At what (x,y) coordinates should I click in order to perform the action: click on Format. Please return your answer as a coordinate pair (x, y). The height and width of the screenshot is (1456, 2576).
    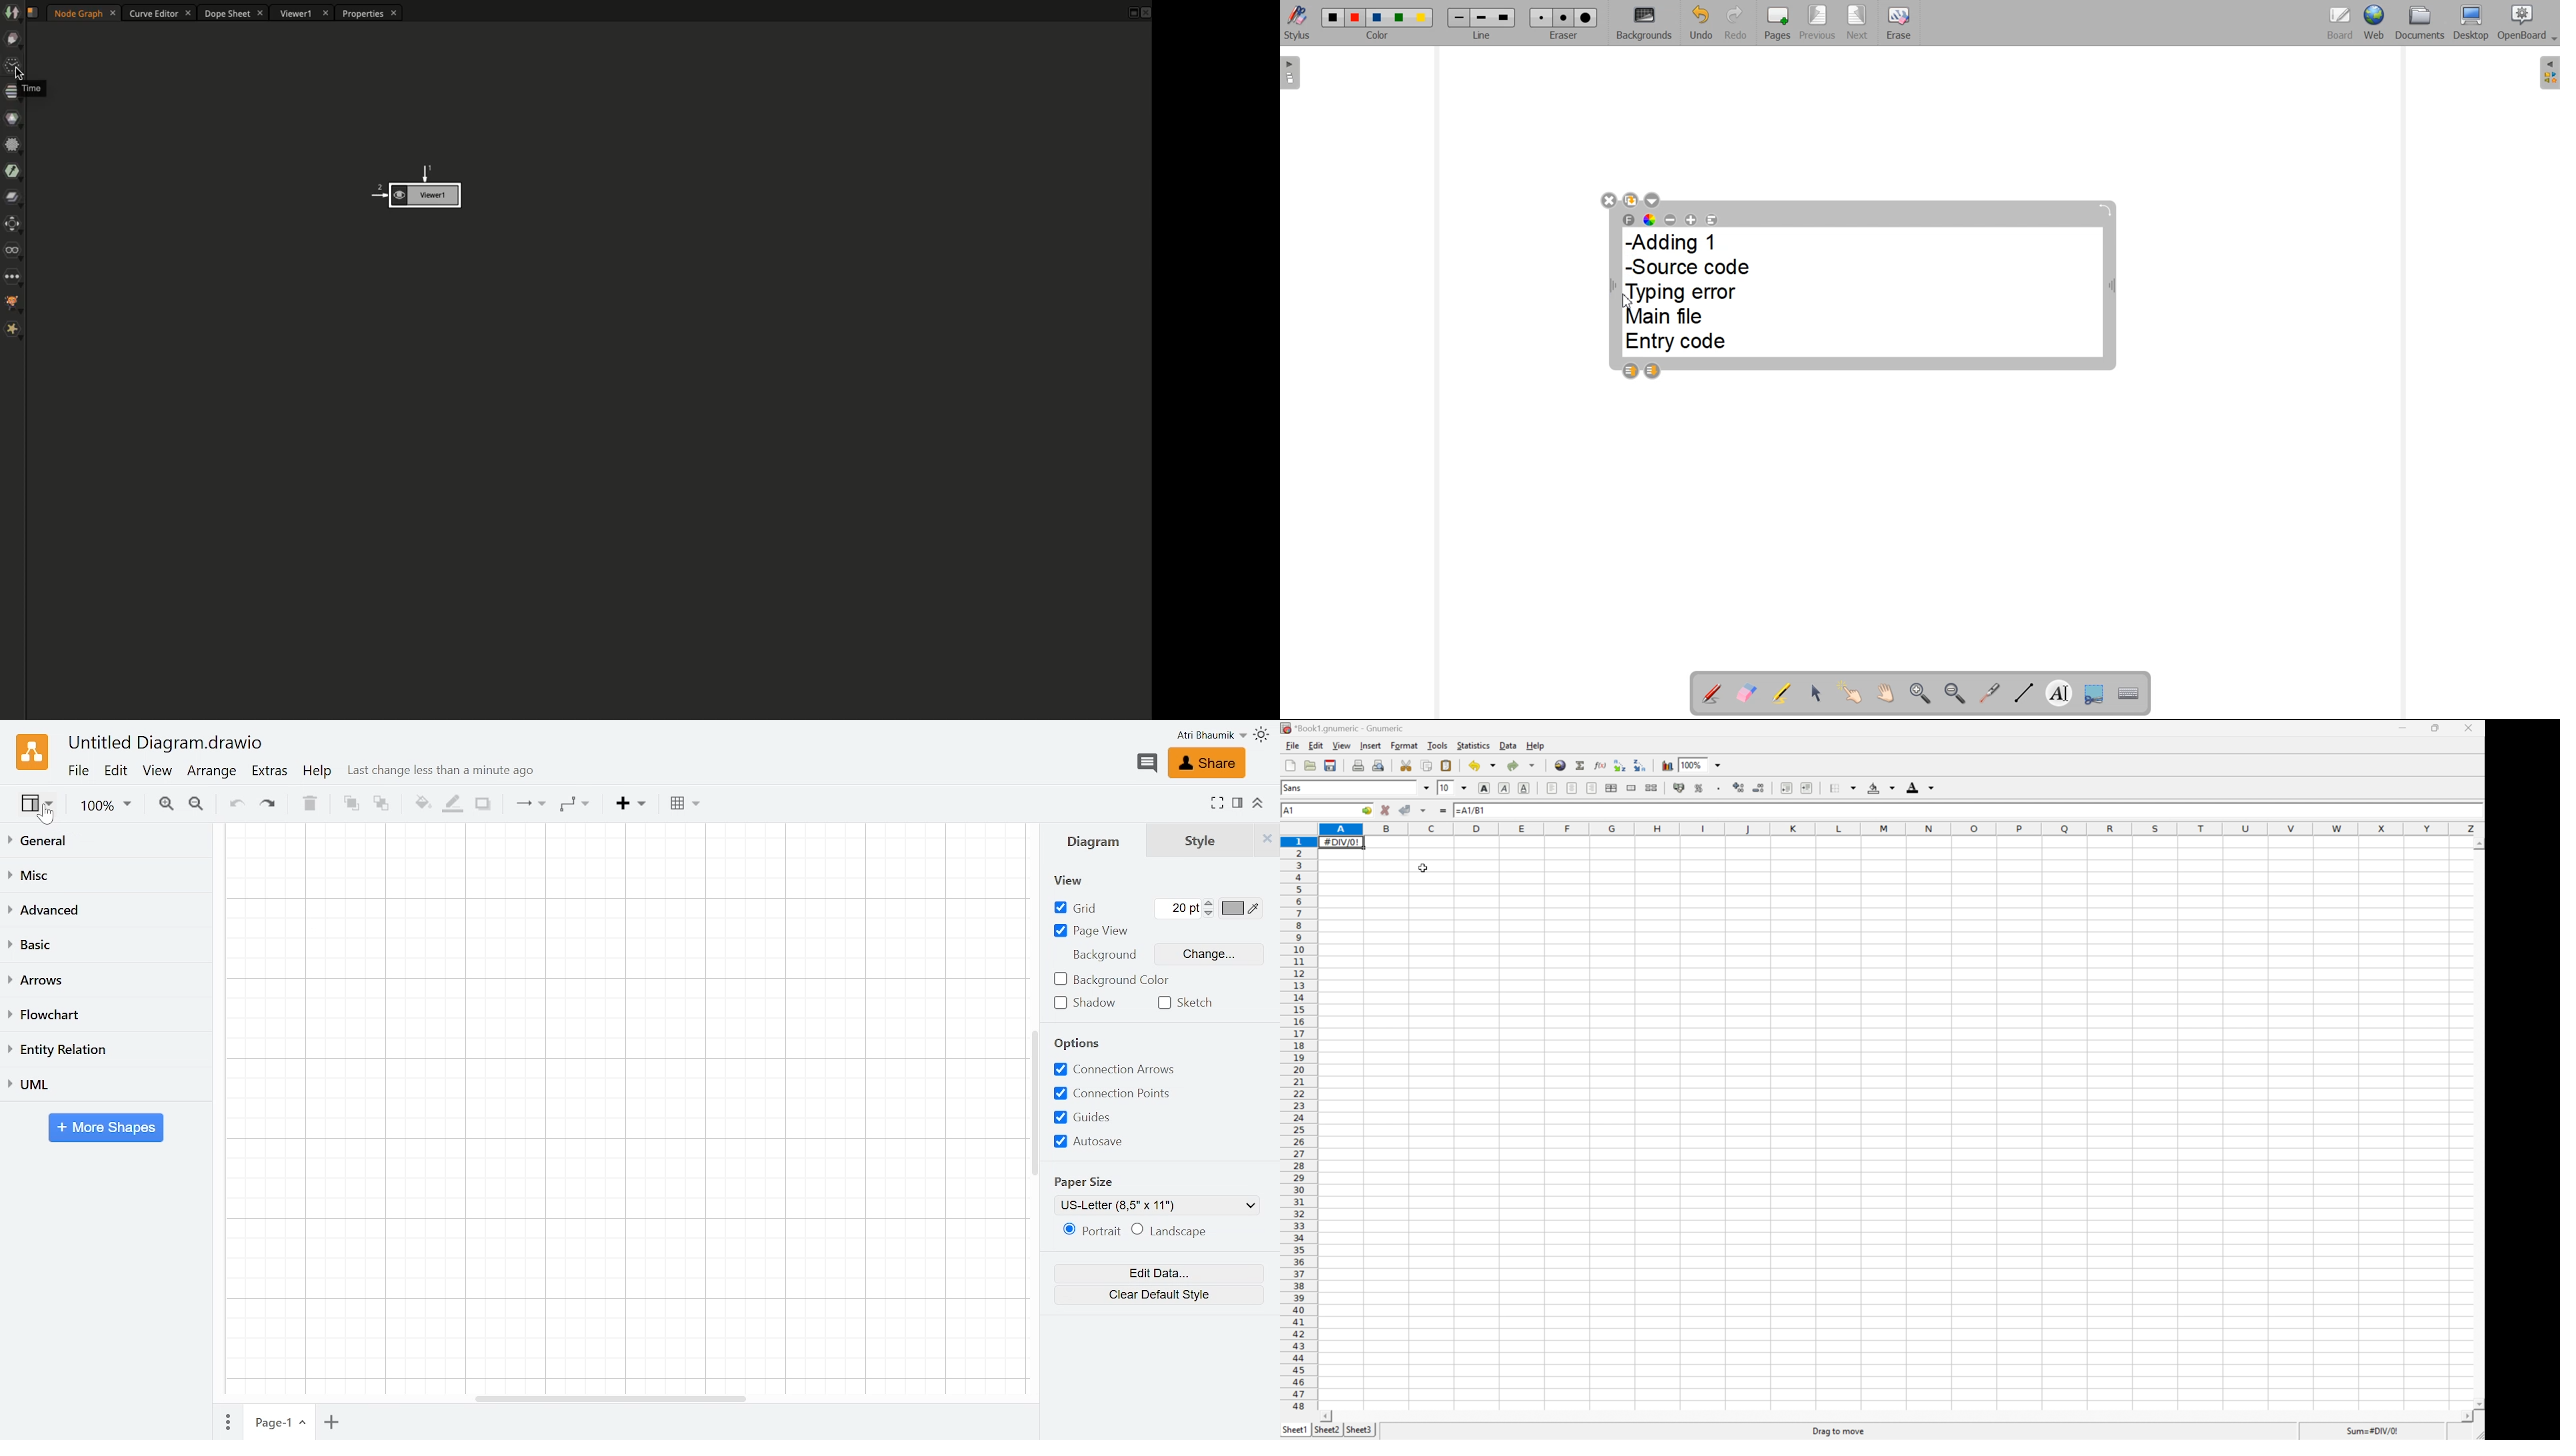
    Looking at the image, I should click on (1238, 803).